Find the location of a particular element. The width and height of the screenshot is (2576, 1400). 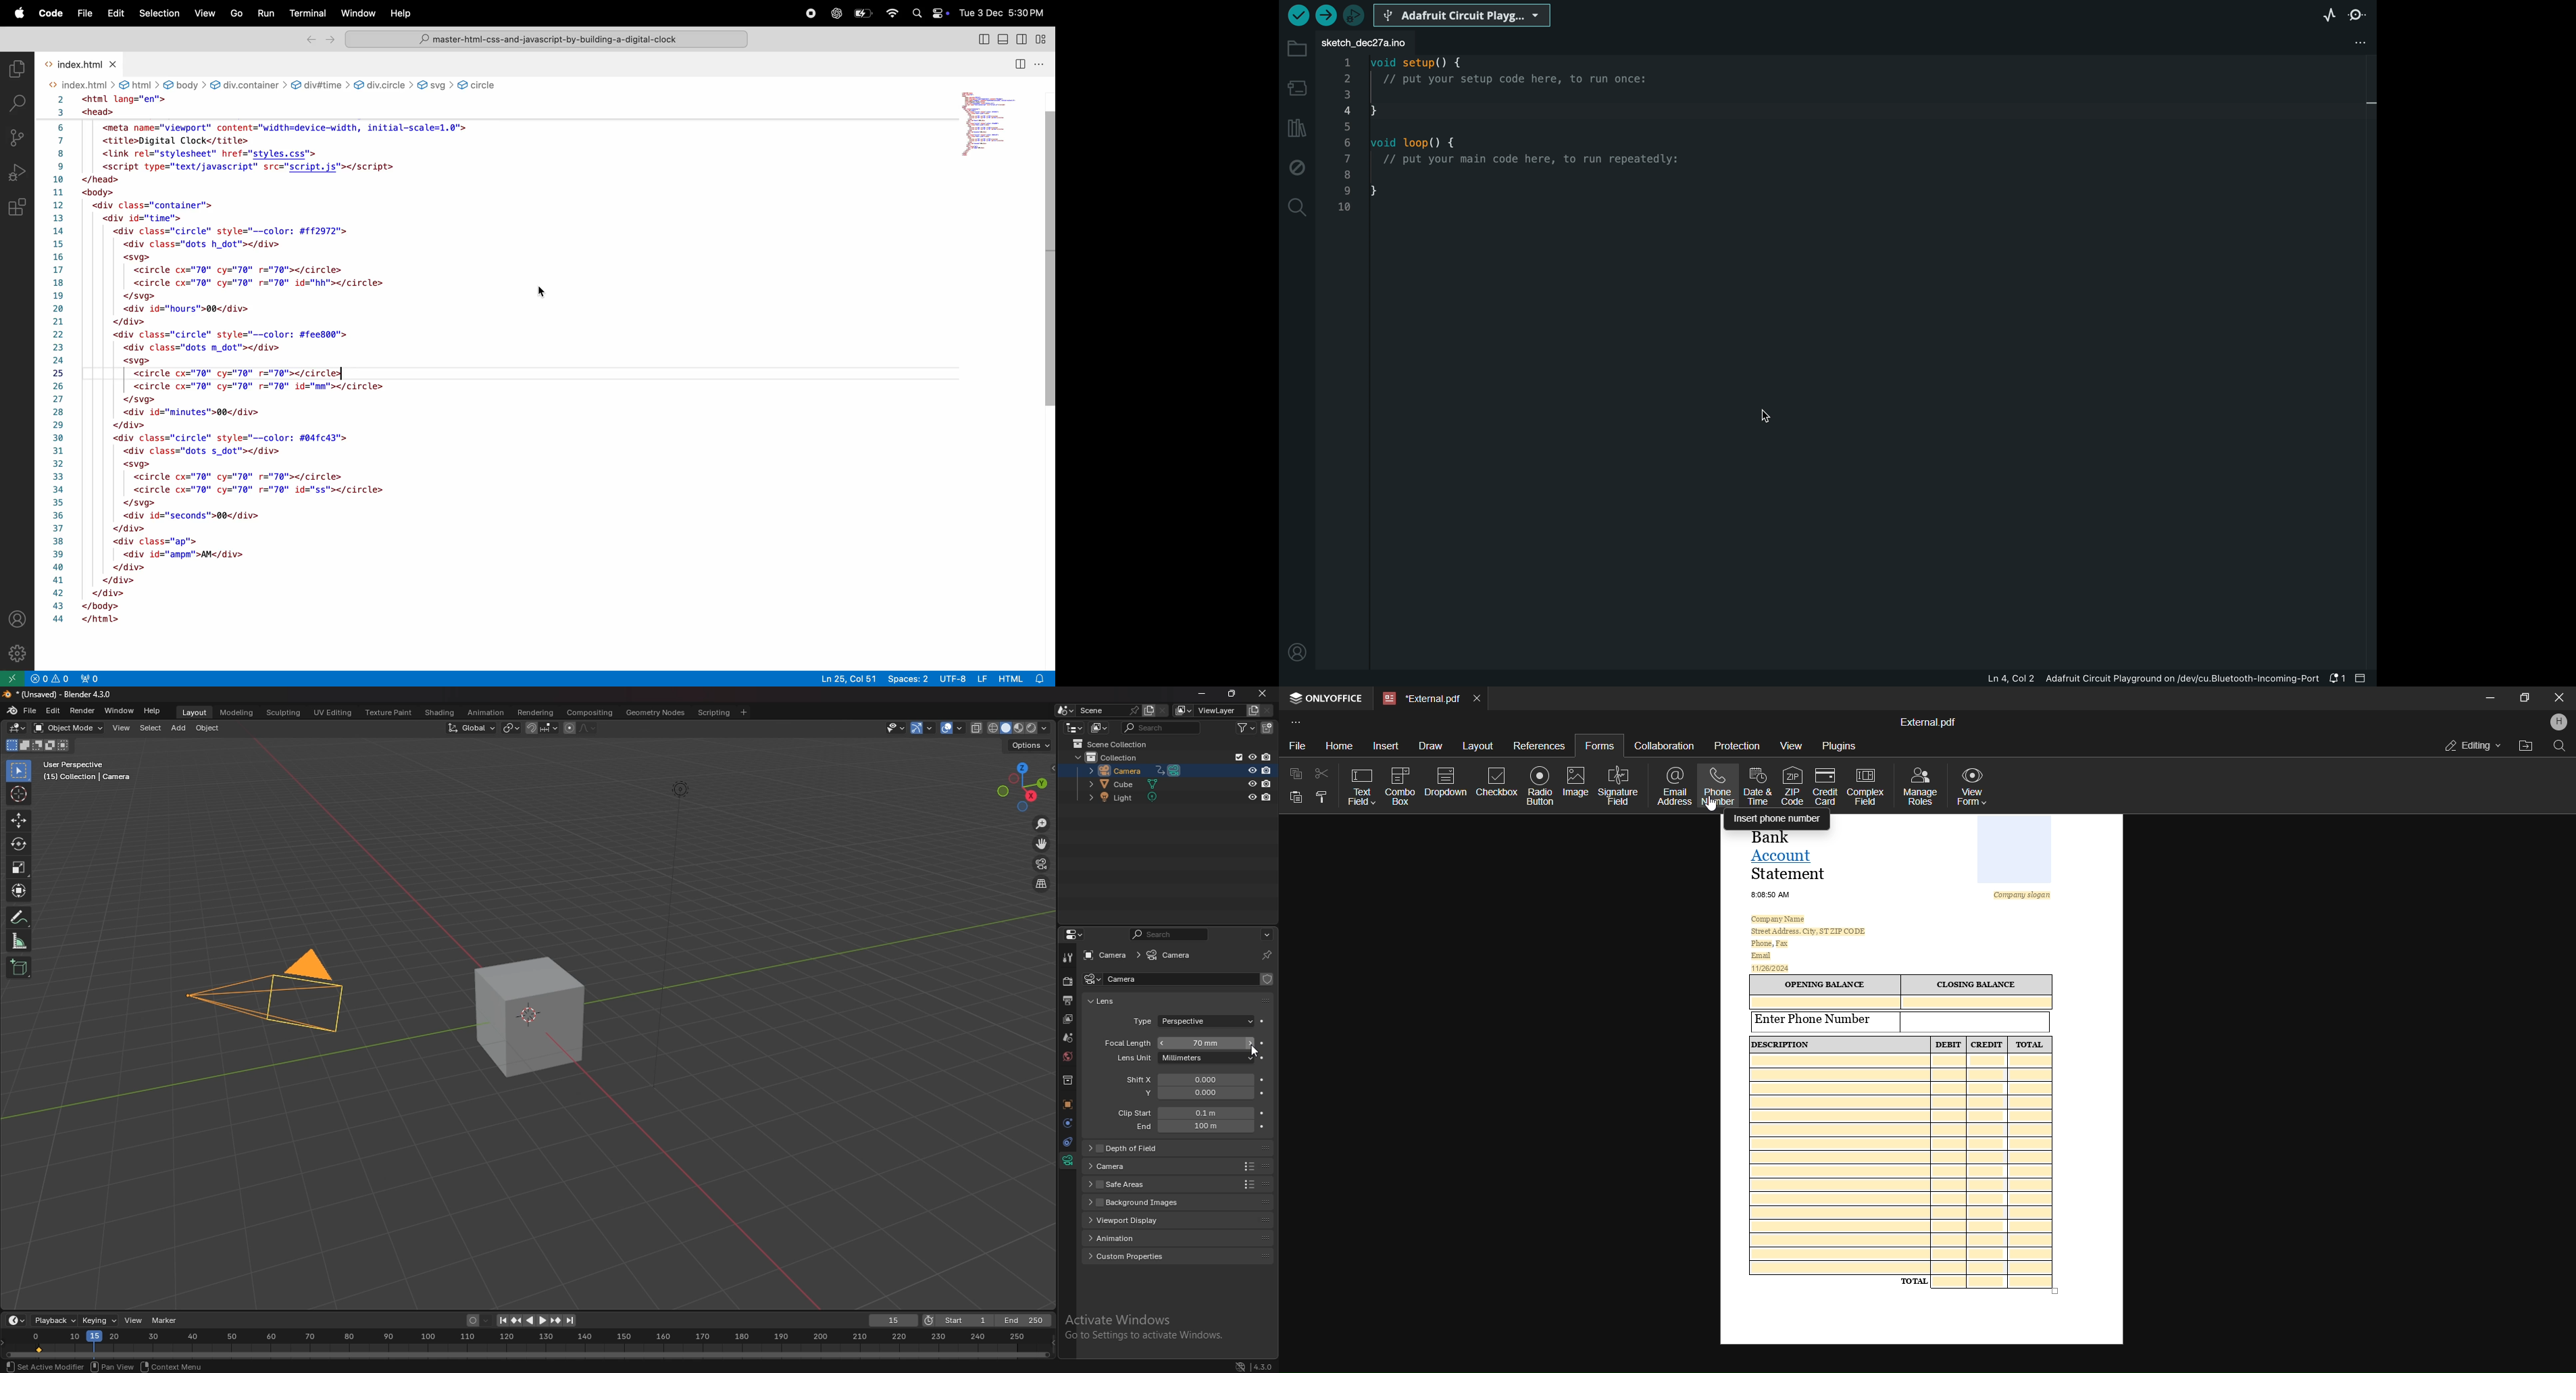

wifi is located at coordinates (891, 15).